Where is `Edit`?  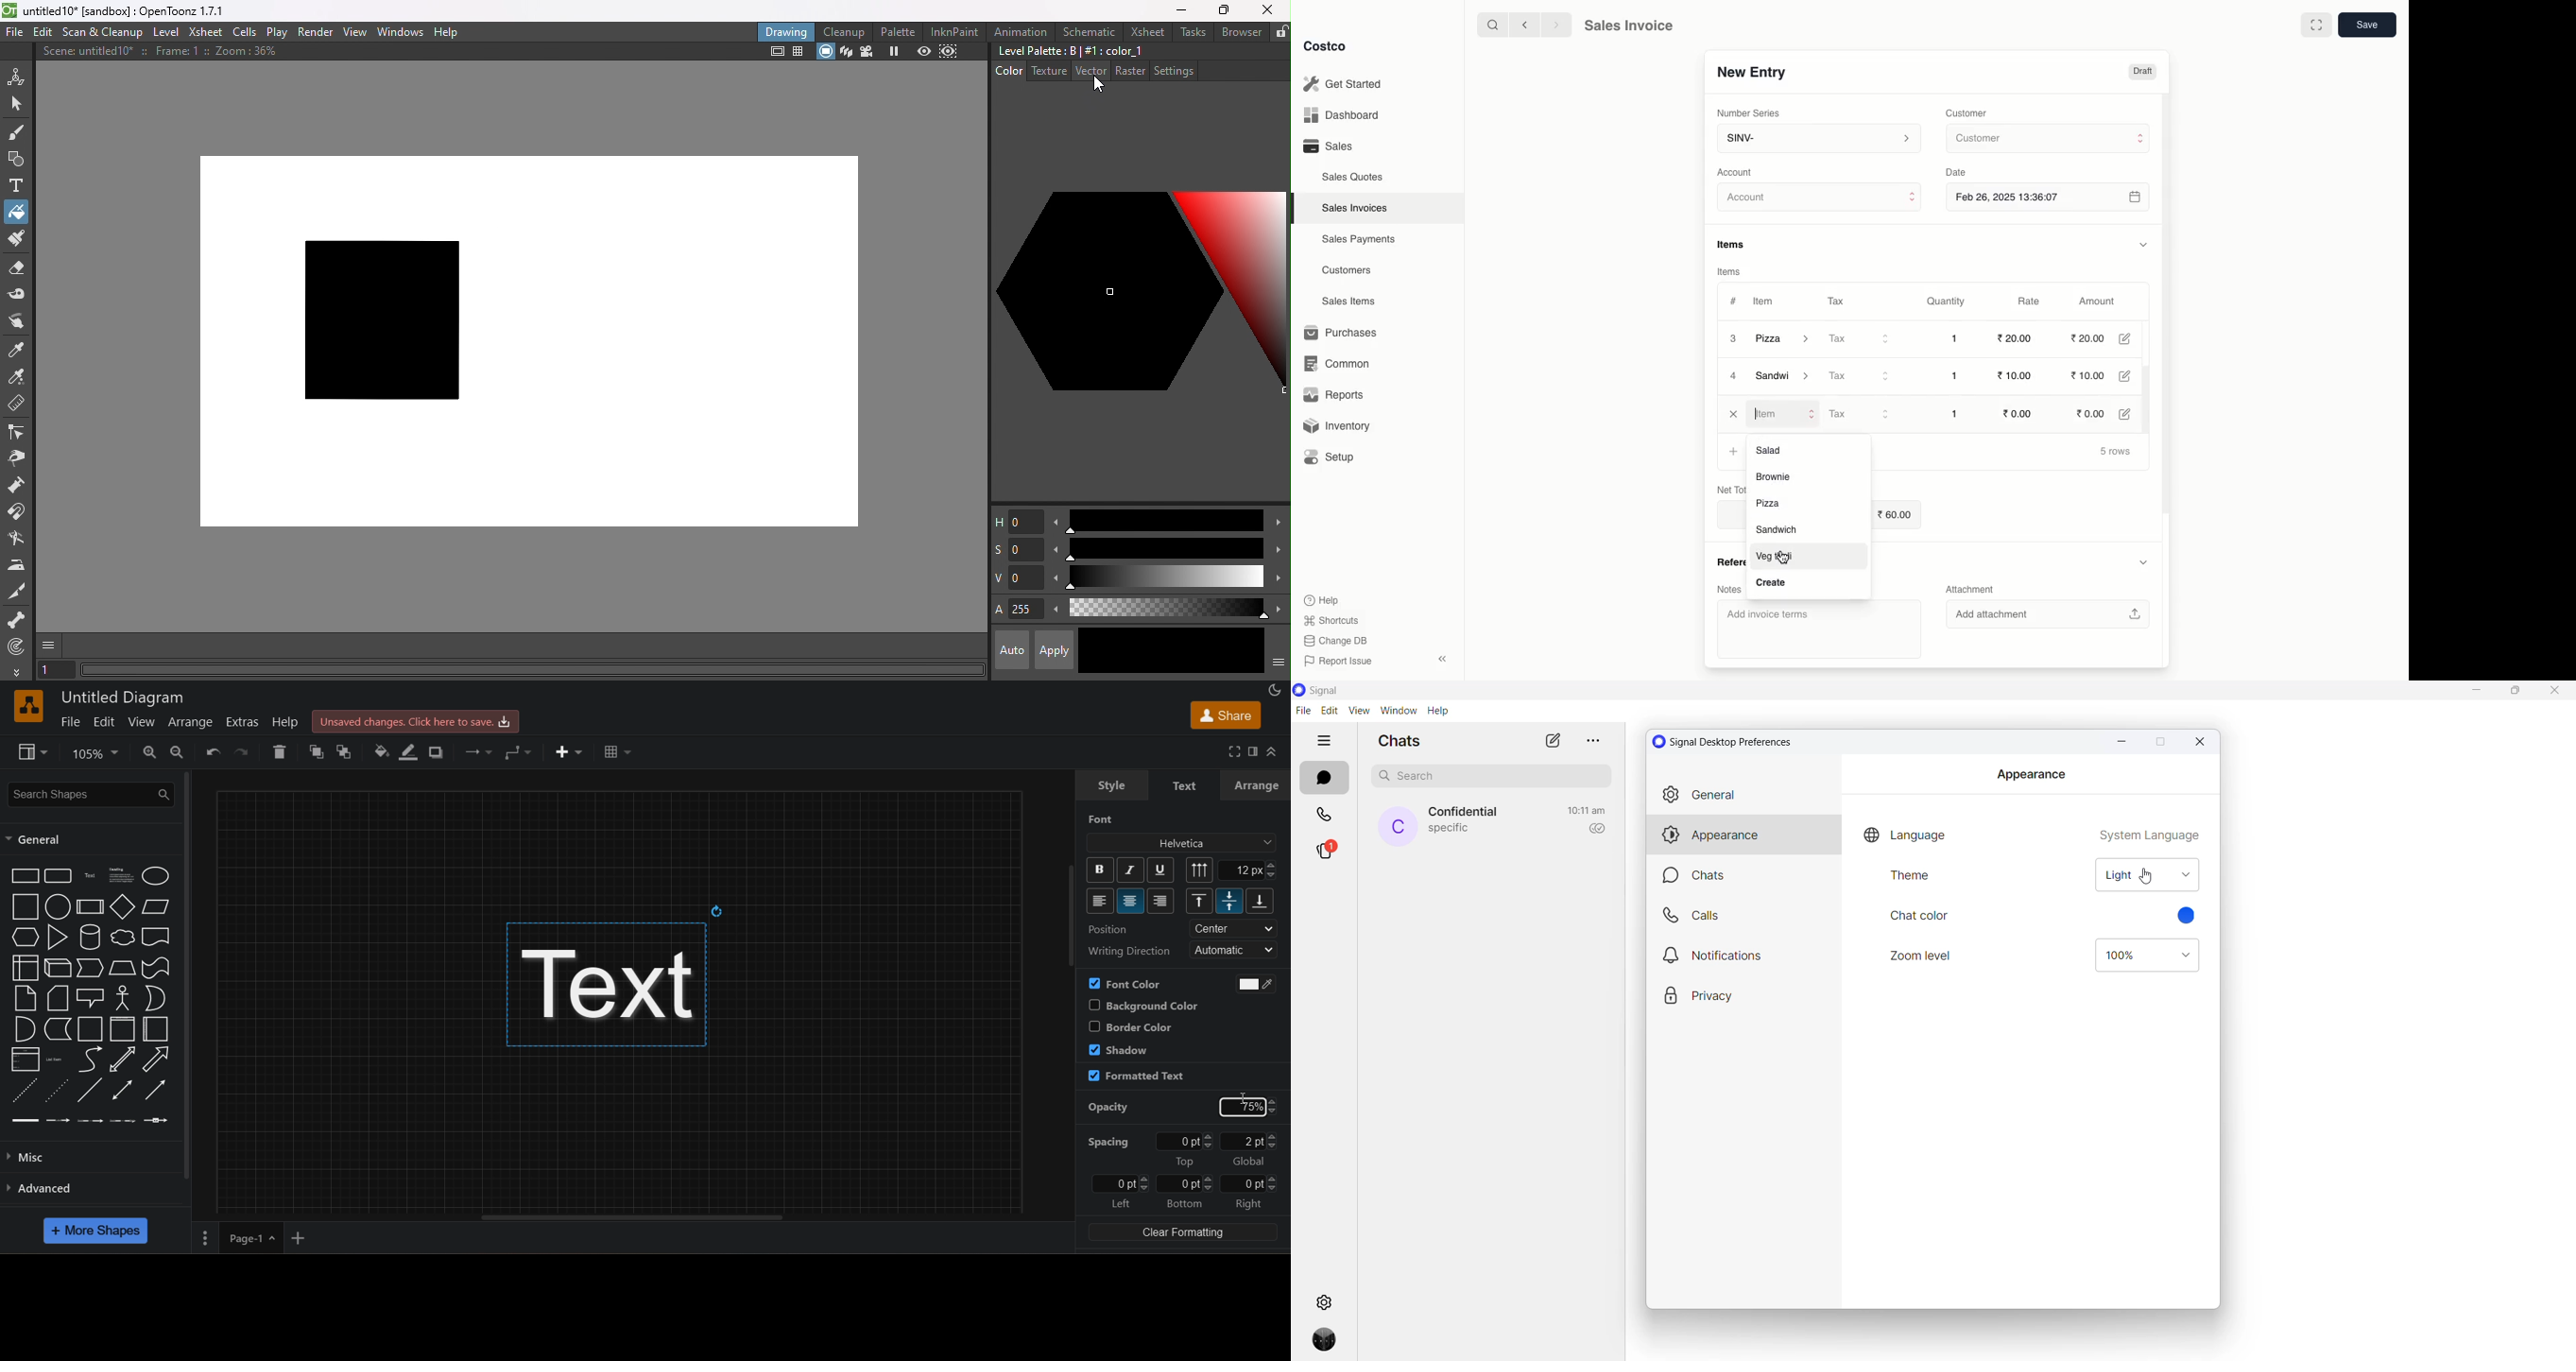
Edit is located at coordinates (2132, 413).